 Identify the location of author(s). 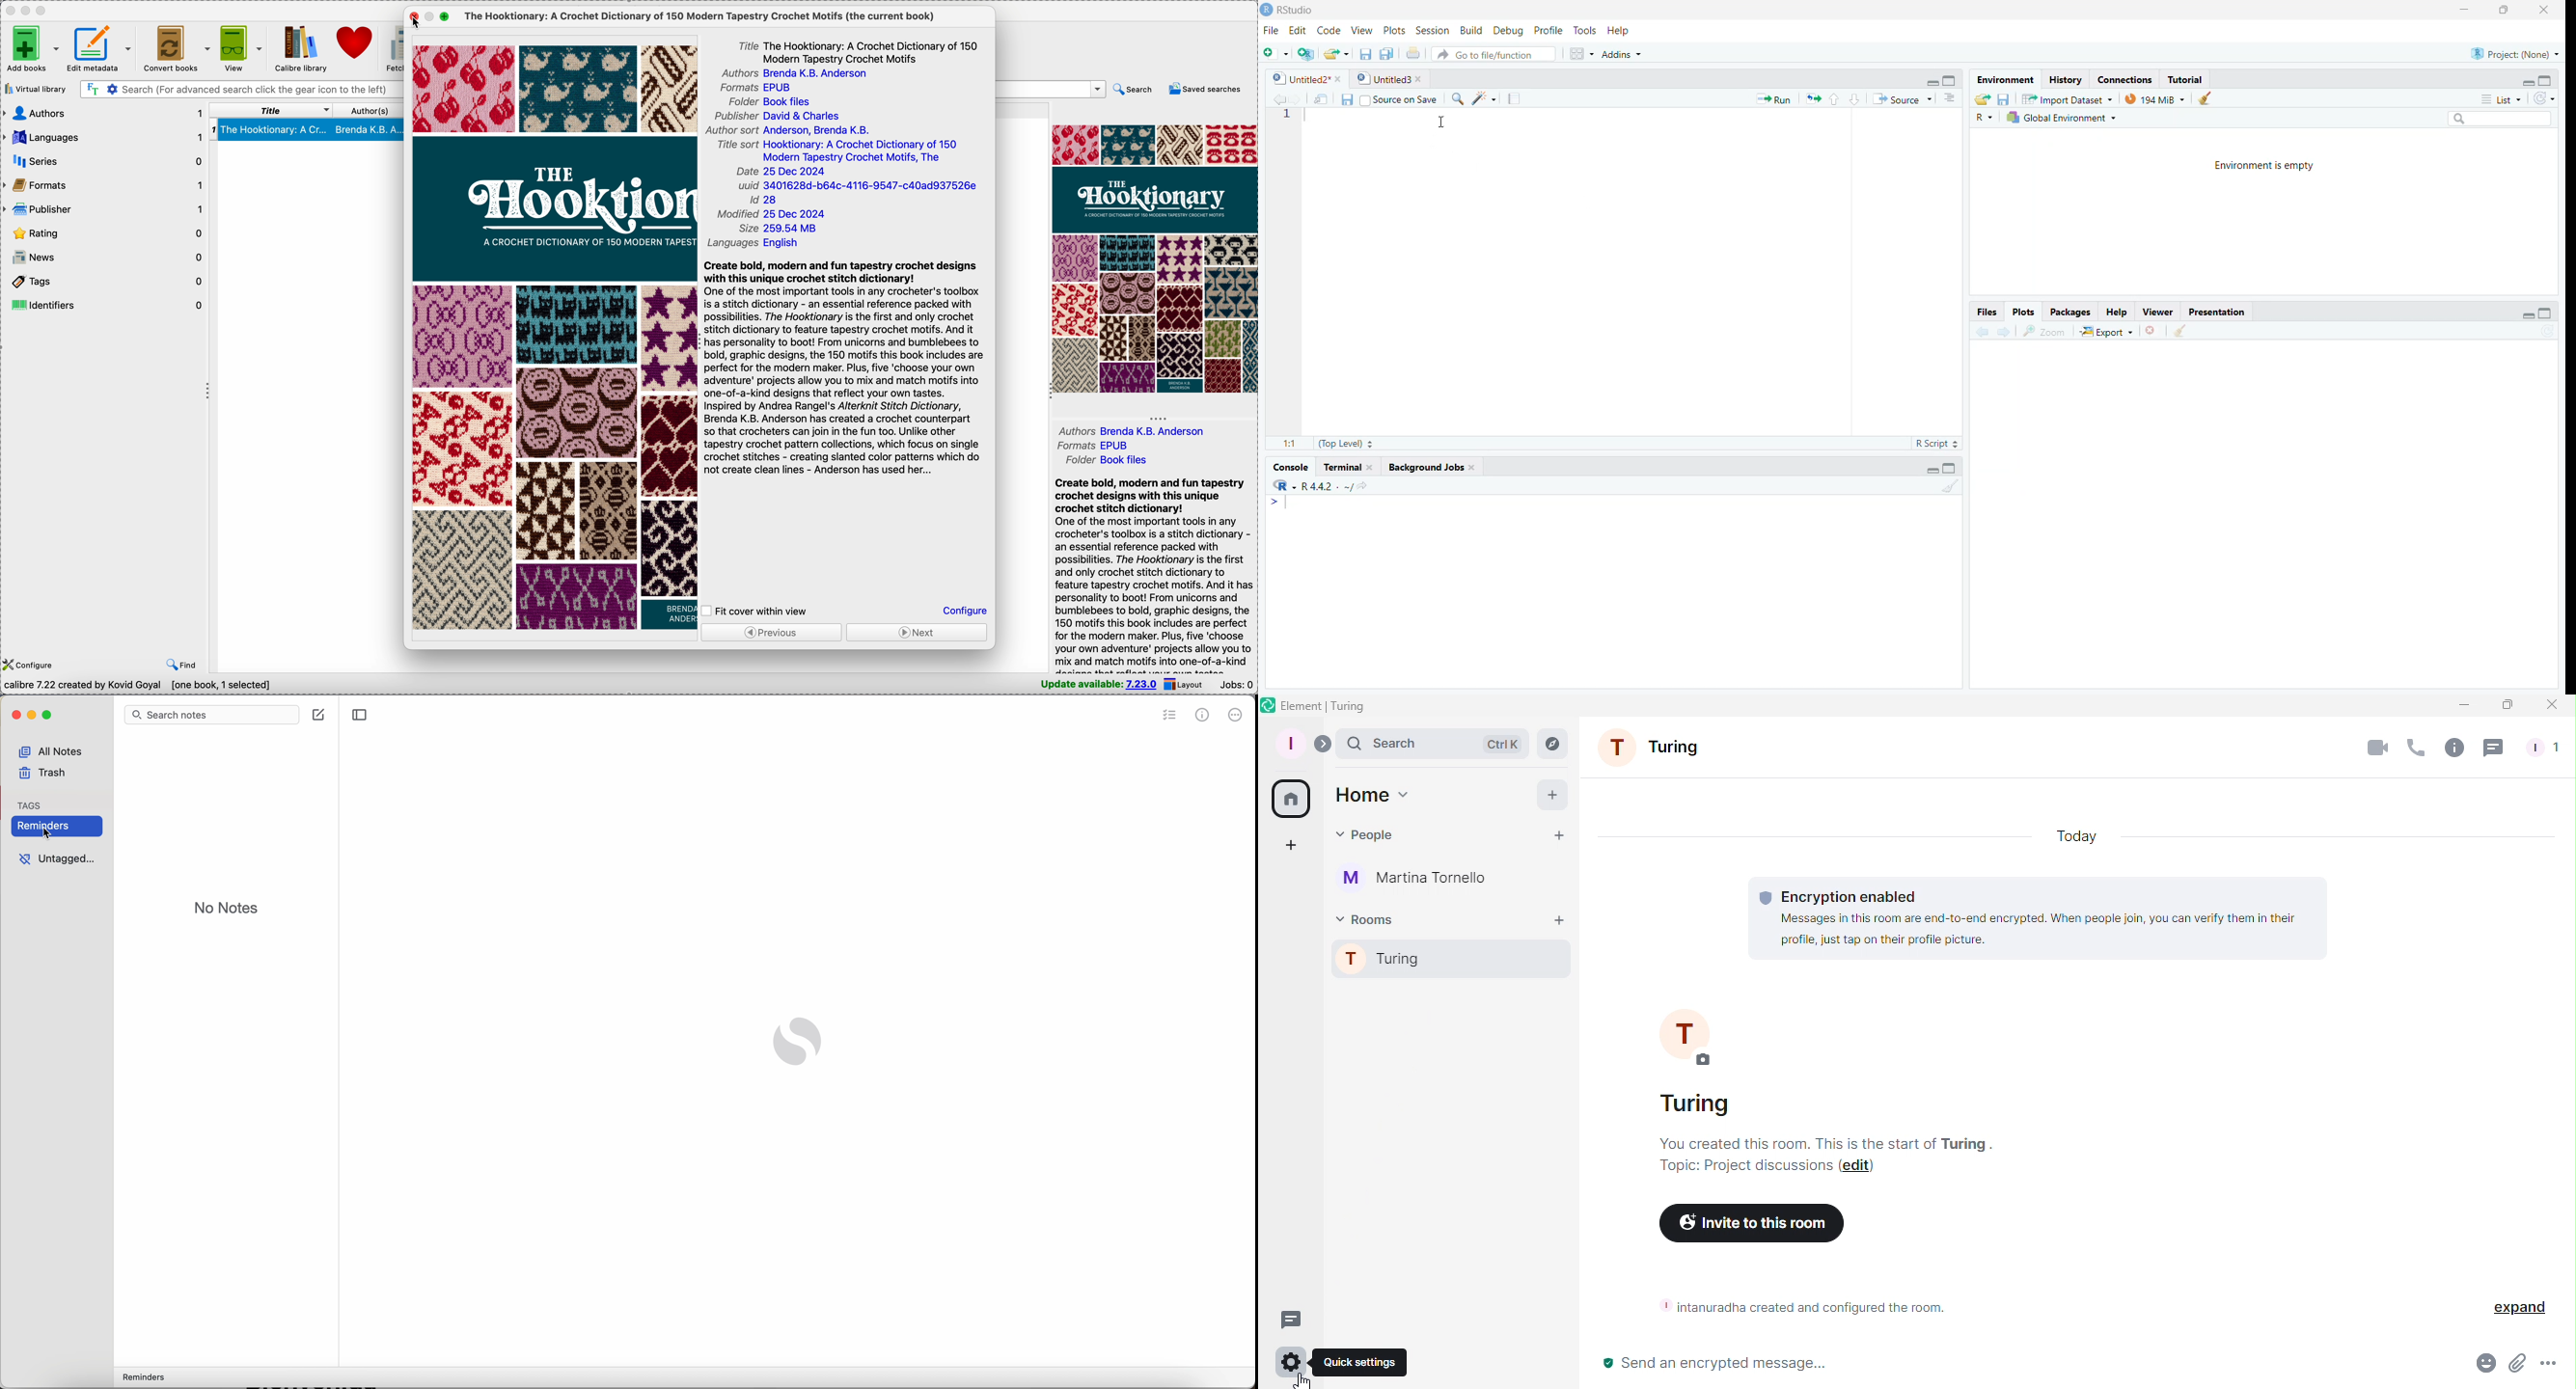
(368, 111).